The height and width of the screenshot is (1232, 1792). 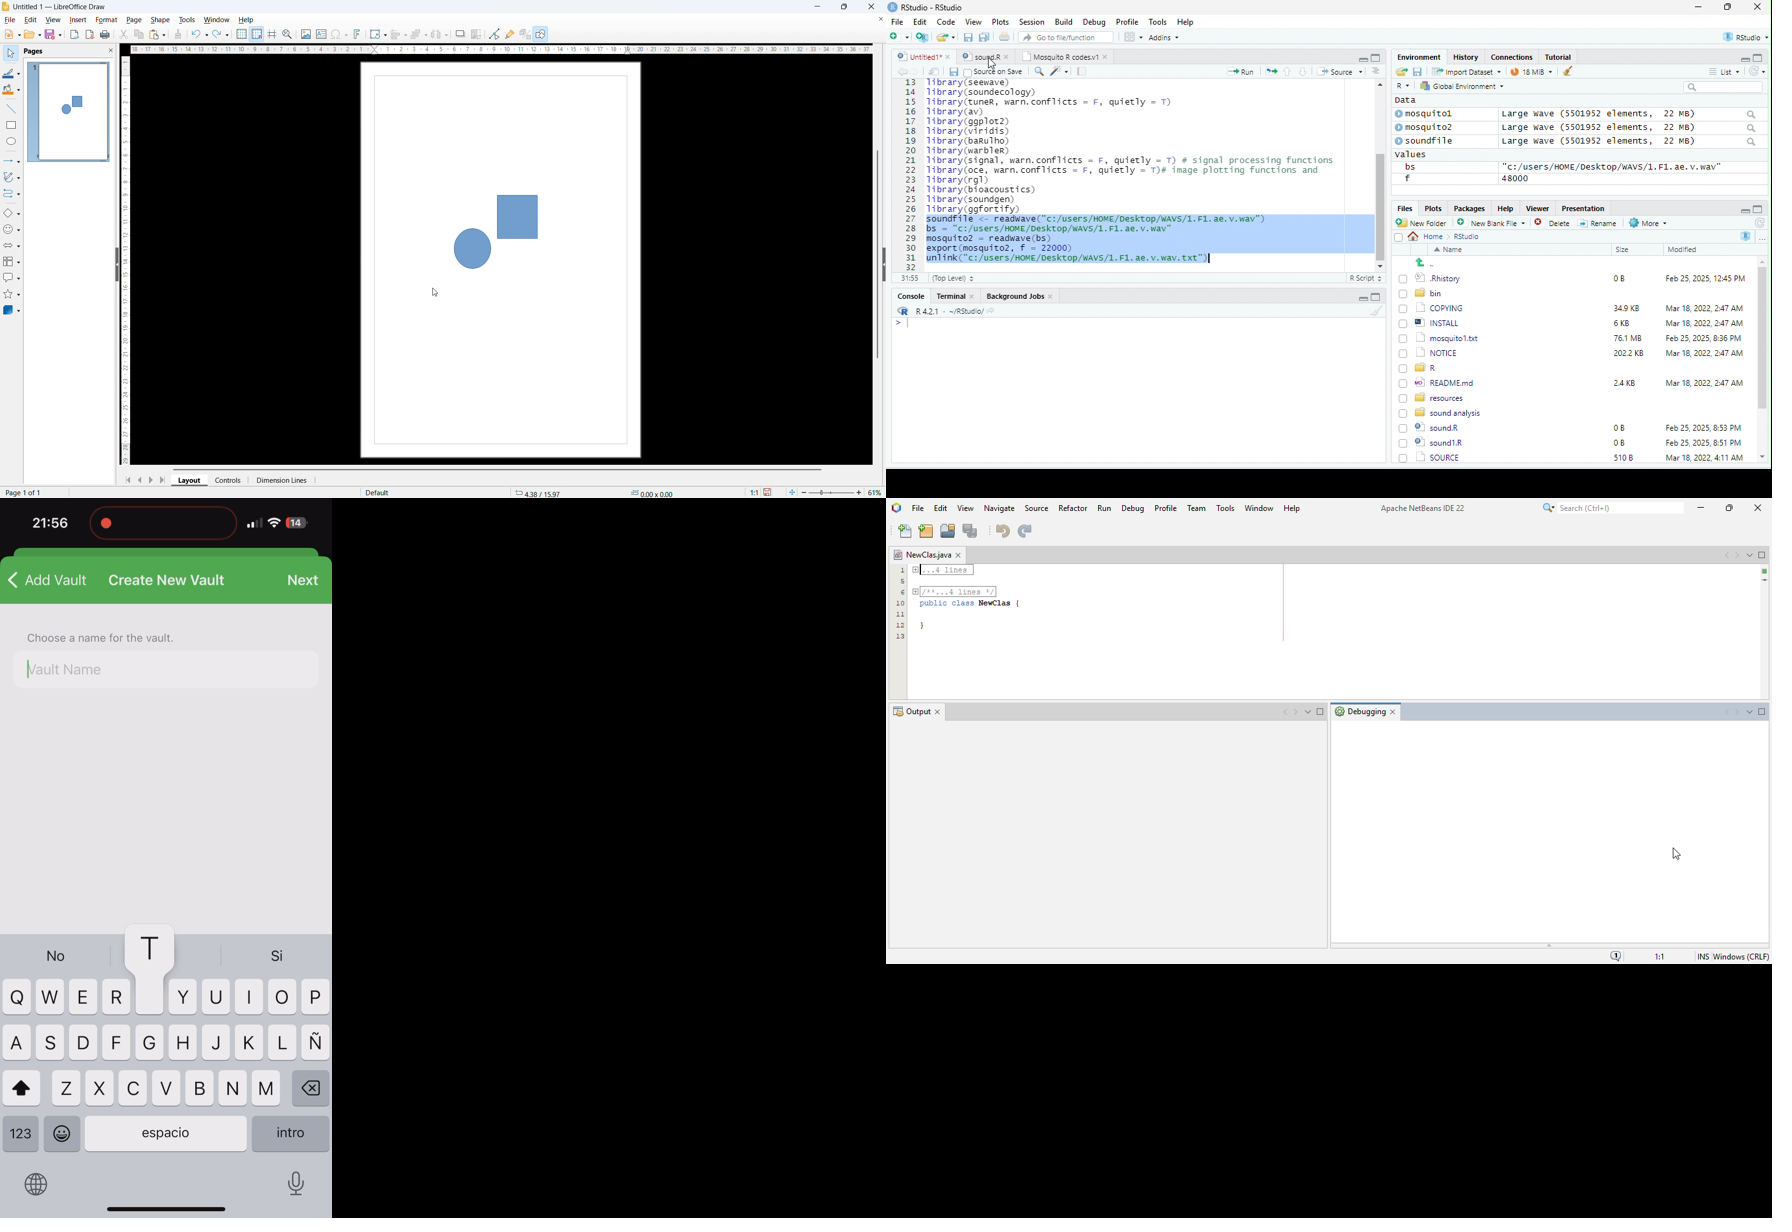 I want to click on select, so click(x=1401, y=240).